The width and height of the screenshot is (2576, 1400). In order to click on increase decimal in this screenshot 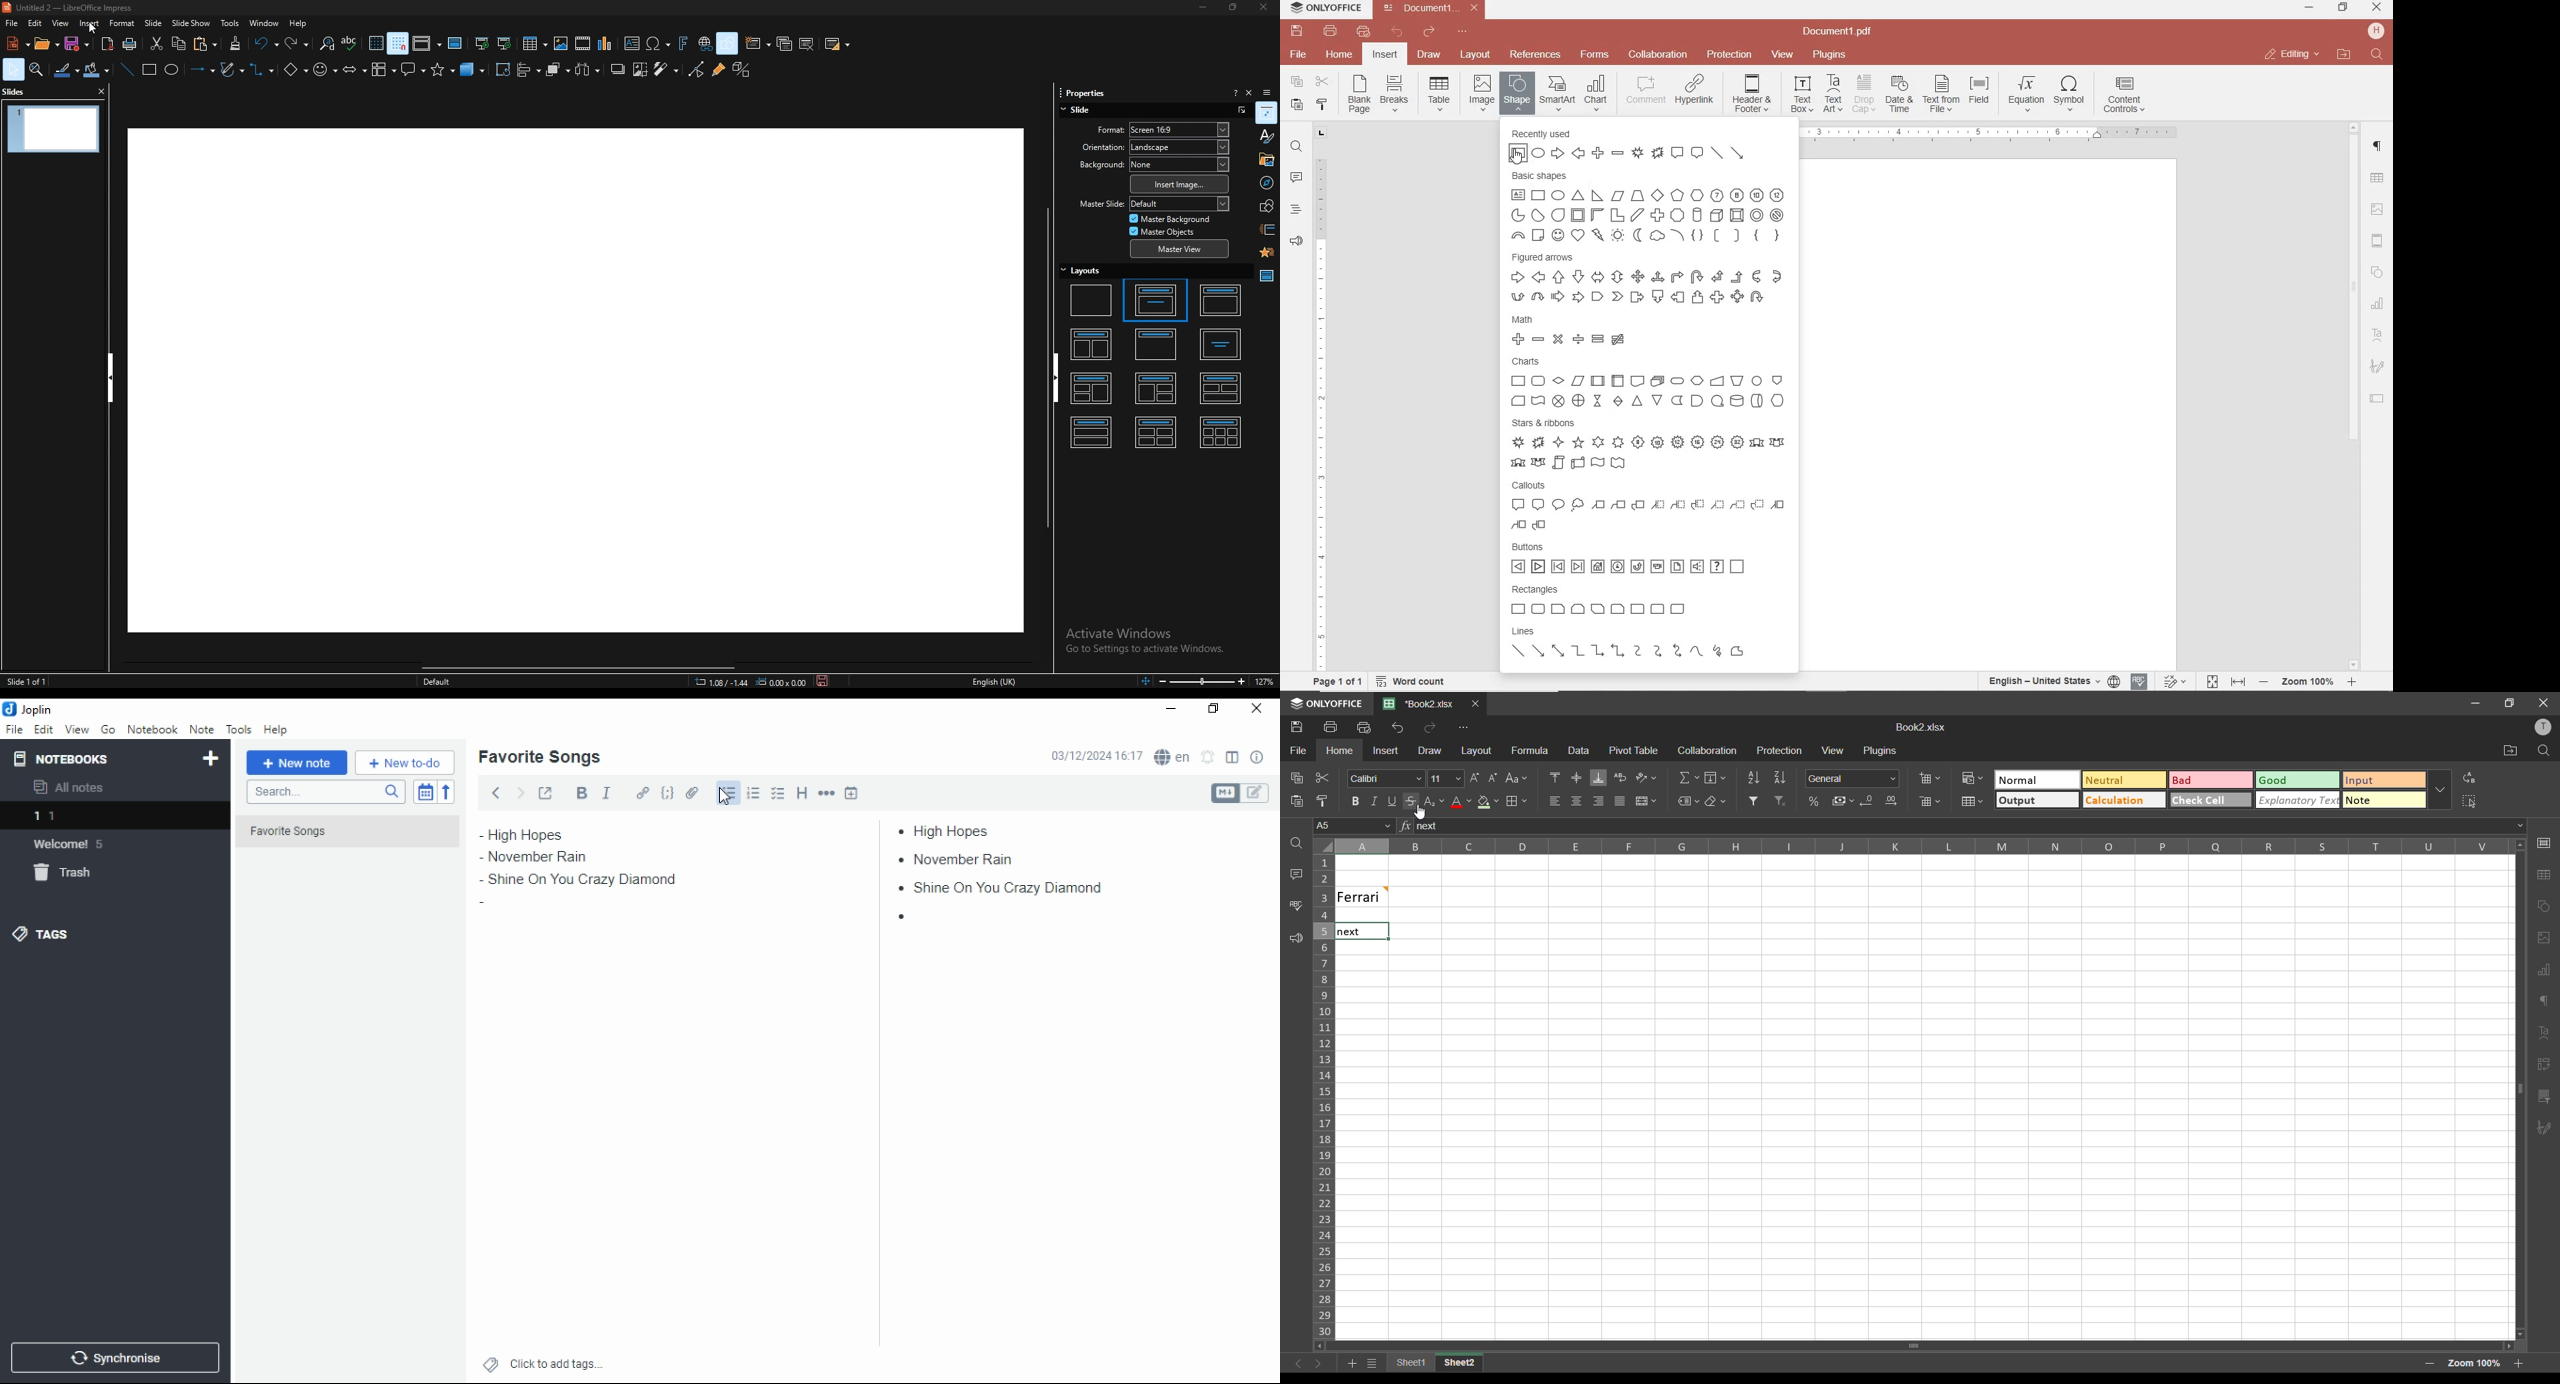, I will do `click(1892, 801)`.